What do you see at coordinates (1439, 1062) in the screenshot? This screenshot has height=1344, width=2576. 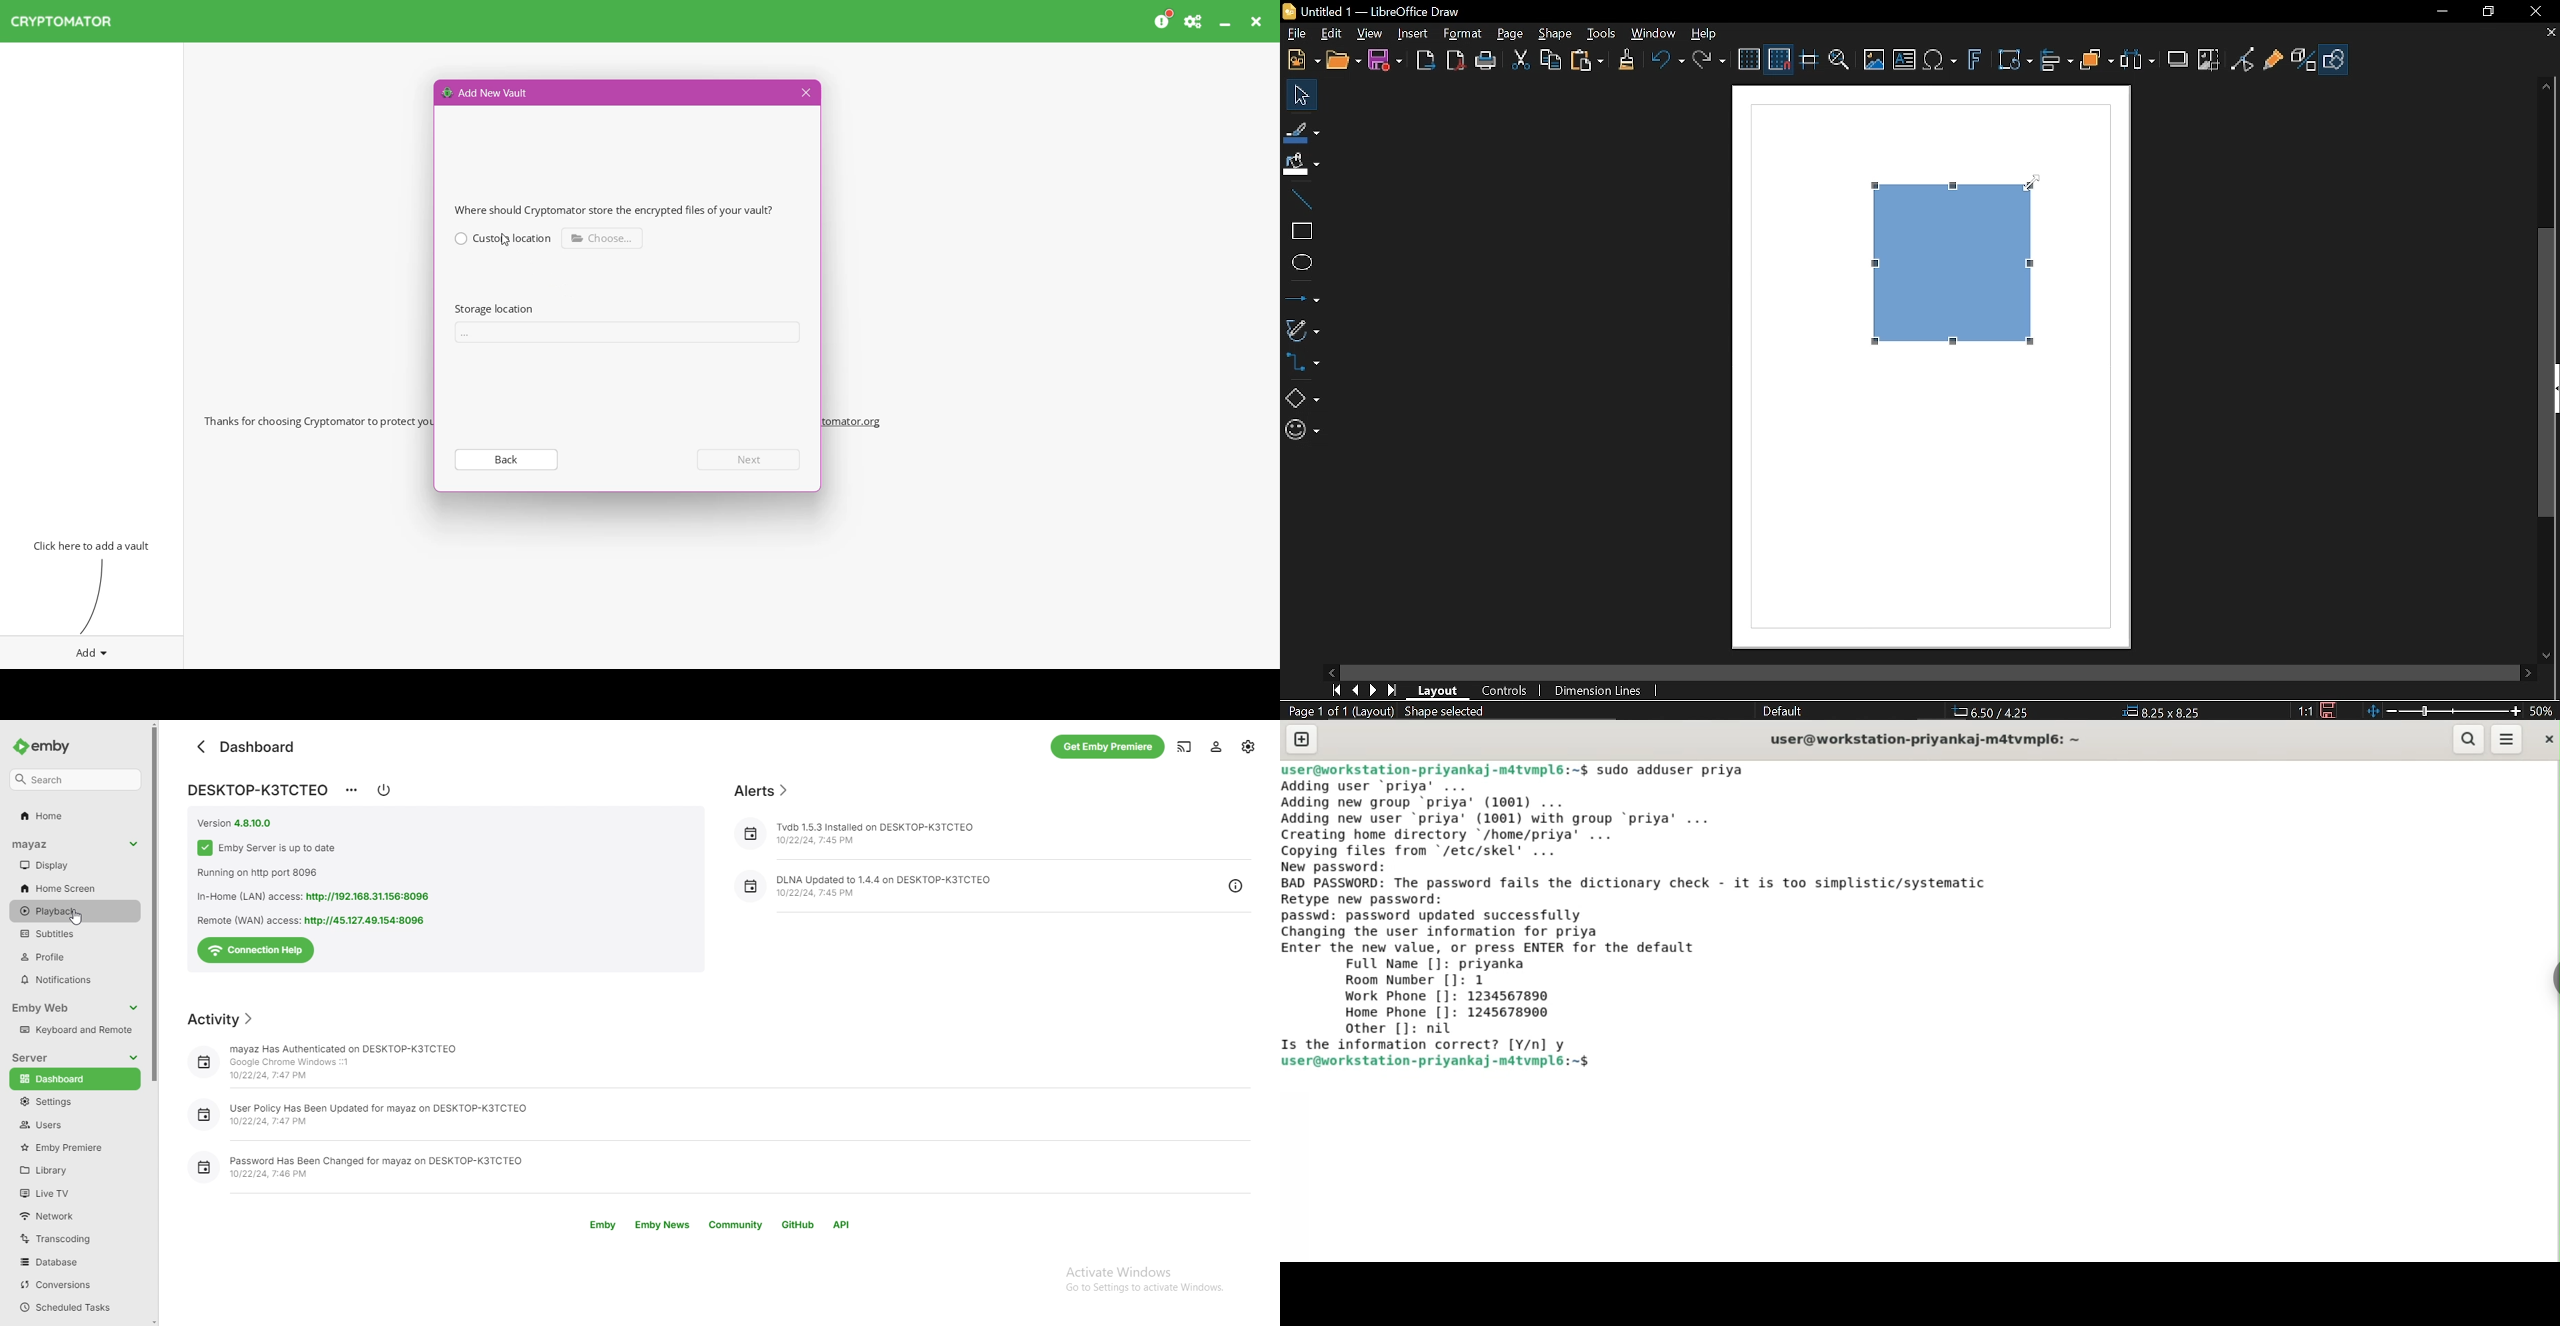 I see `user@workstation-priyankaj-m4tvmpl6:~$` at bounding box center [1439, 1062].